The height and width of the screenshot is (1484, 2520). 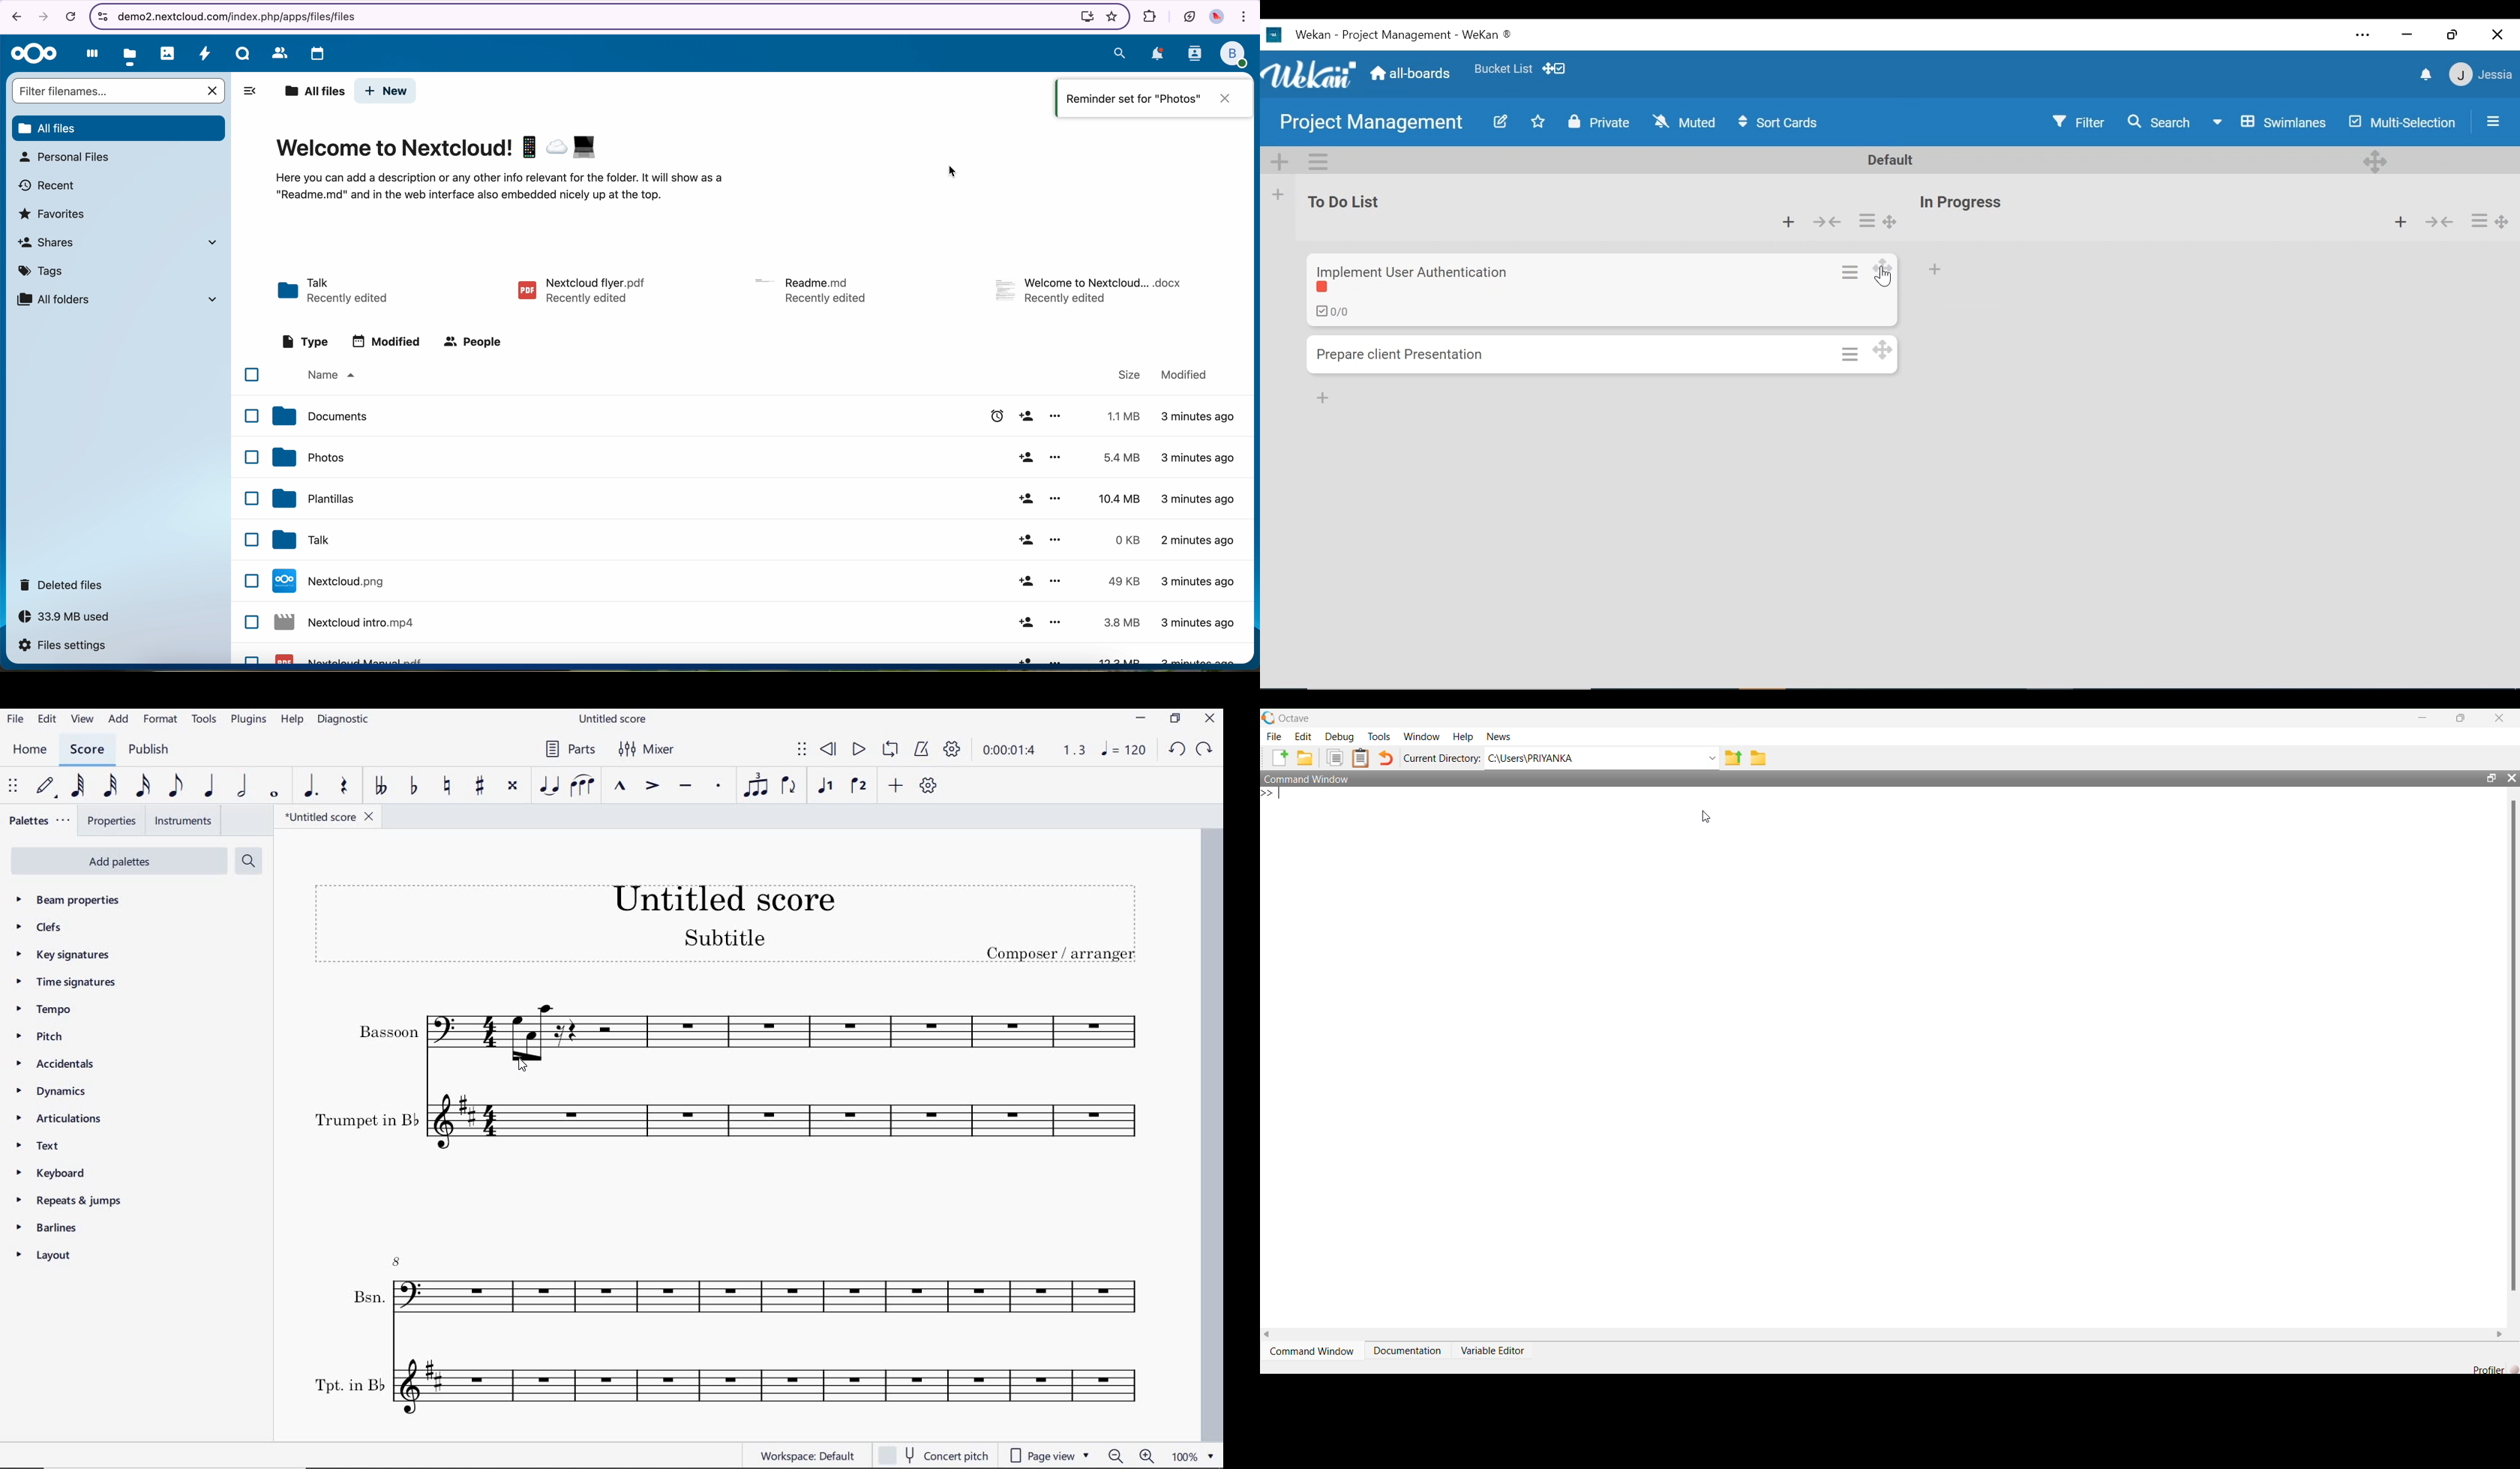 What do you see at coordinates (1198, 457) in the screenshot?
I see `3 minutes ago` at bounding box center [1198, 457].